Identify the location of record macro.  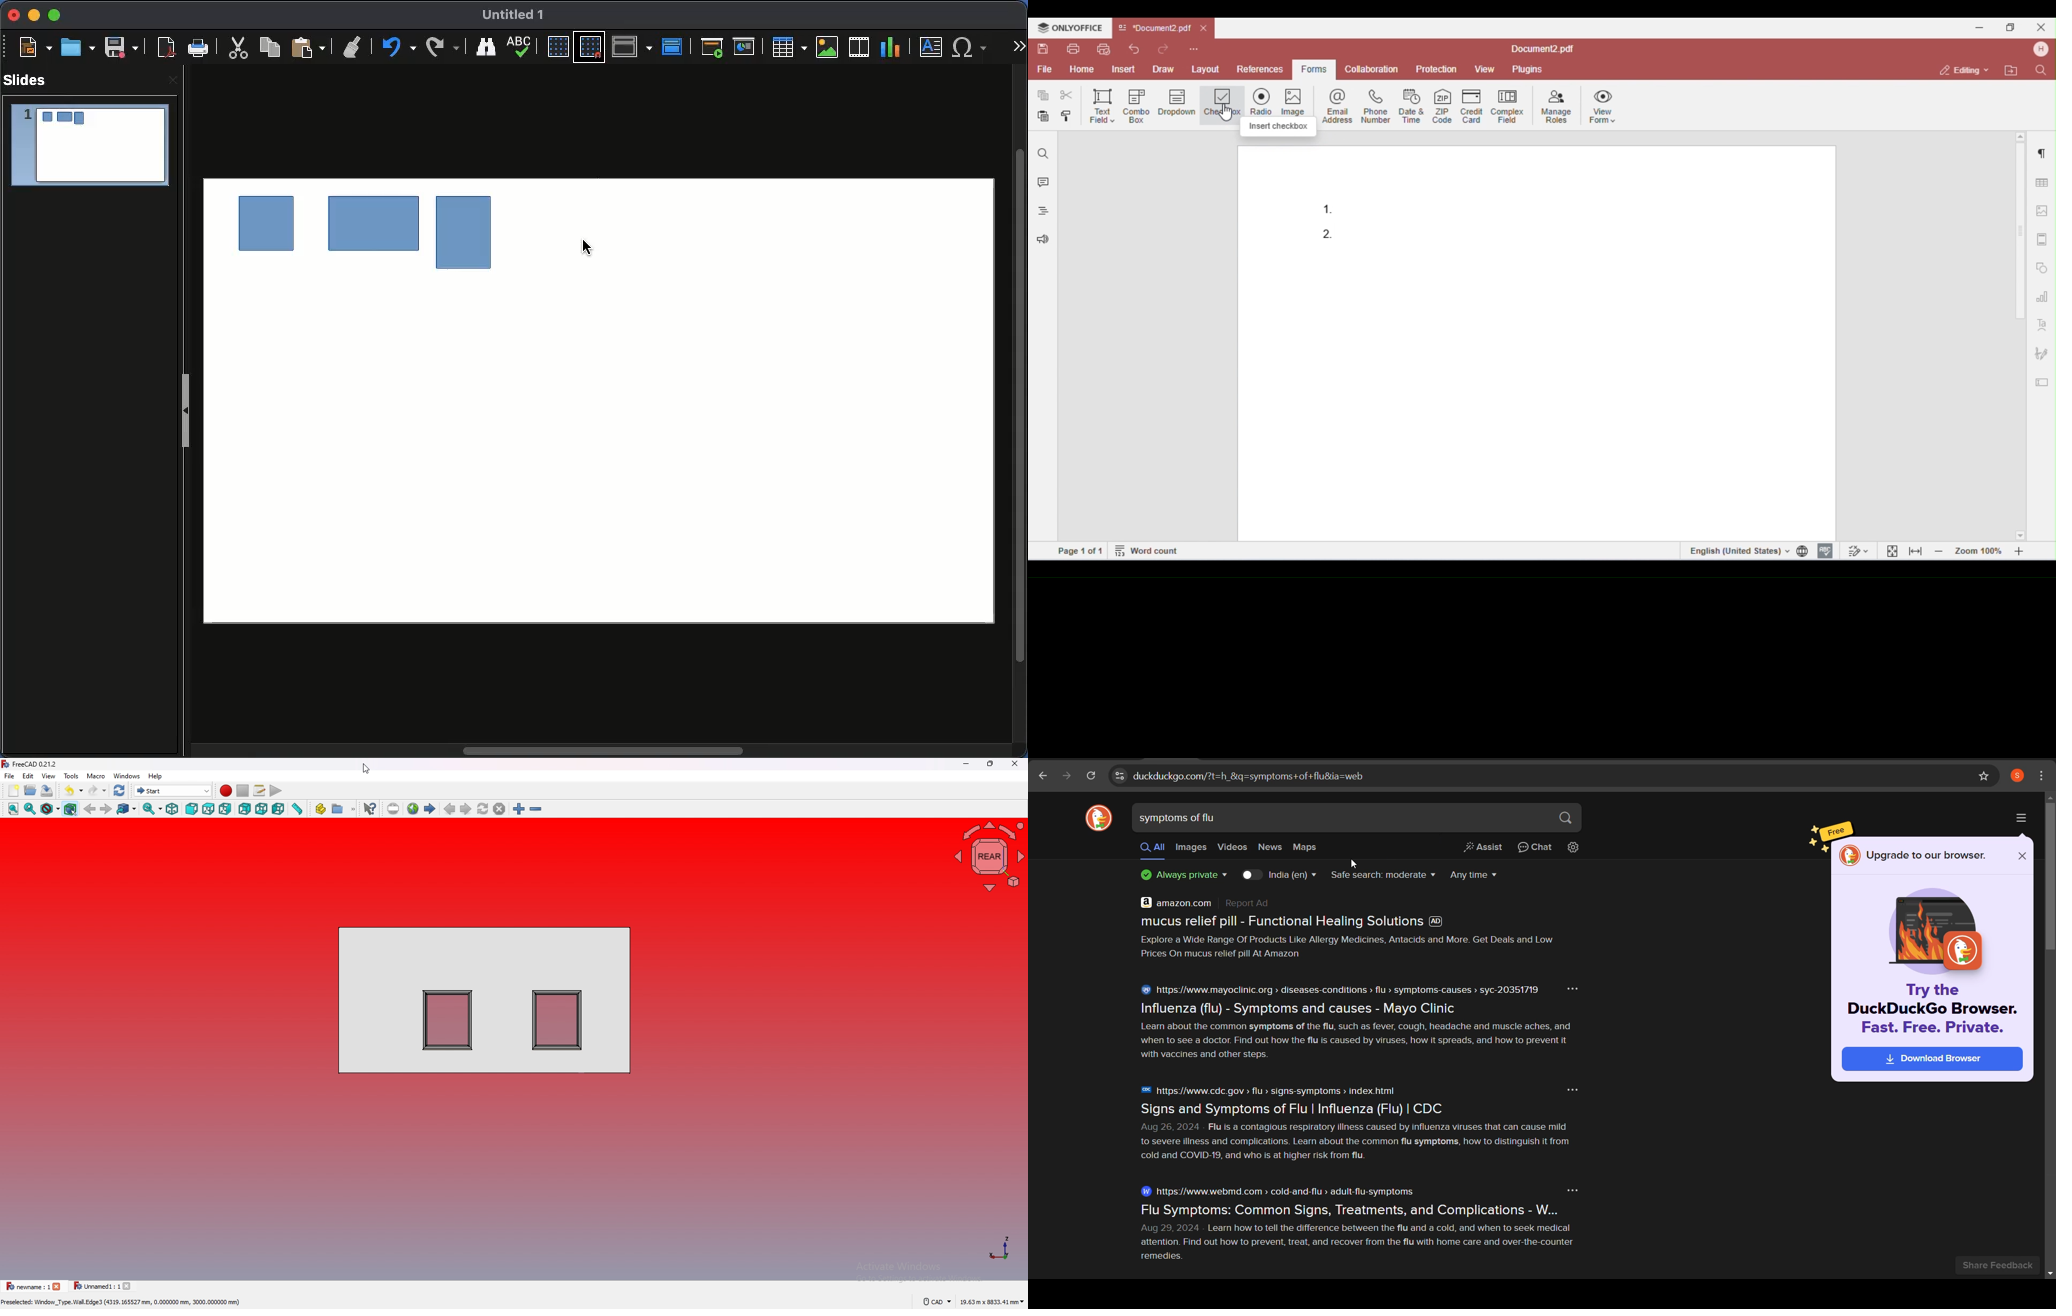
(226, 791).